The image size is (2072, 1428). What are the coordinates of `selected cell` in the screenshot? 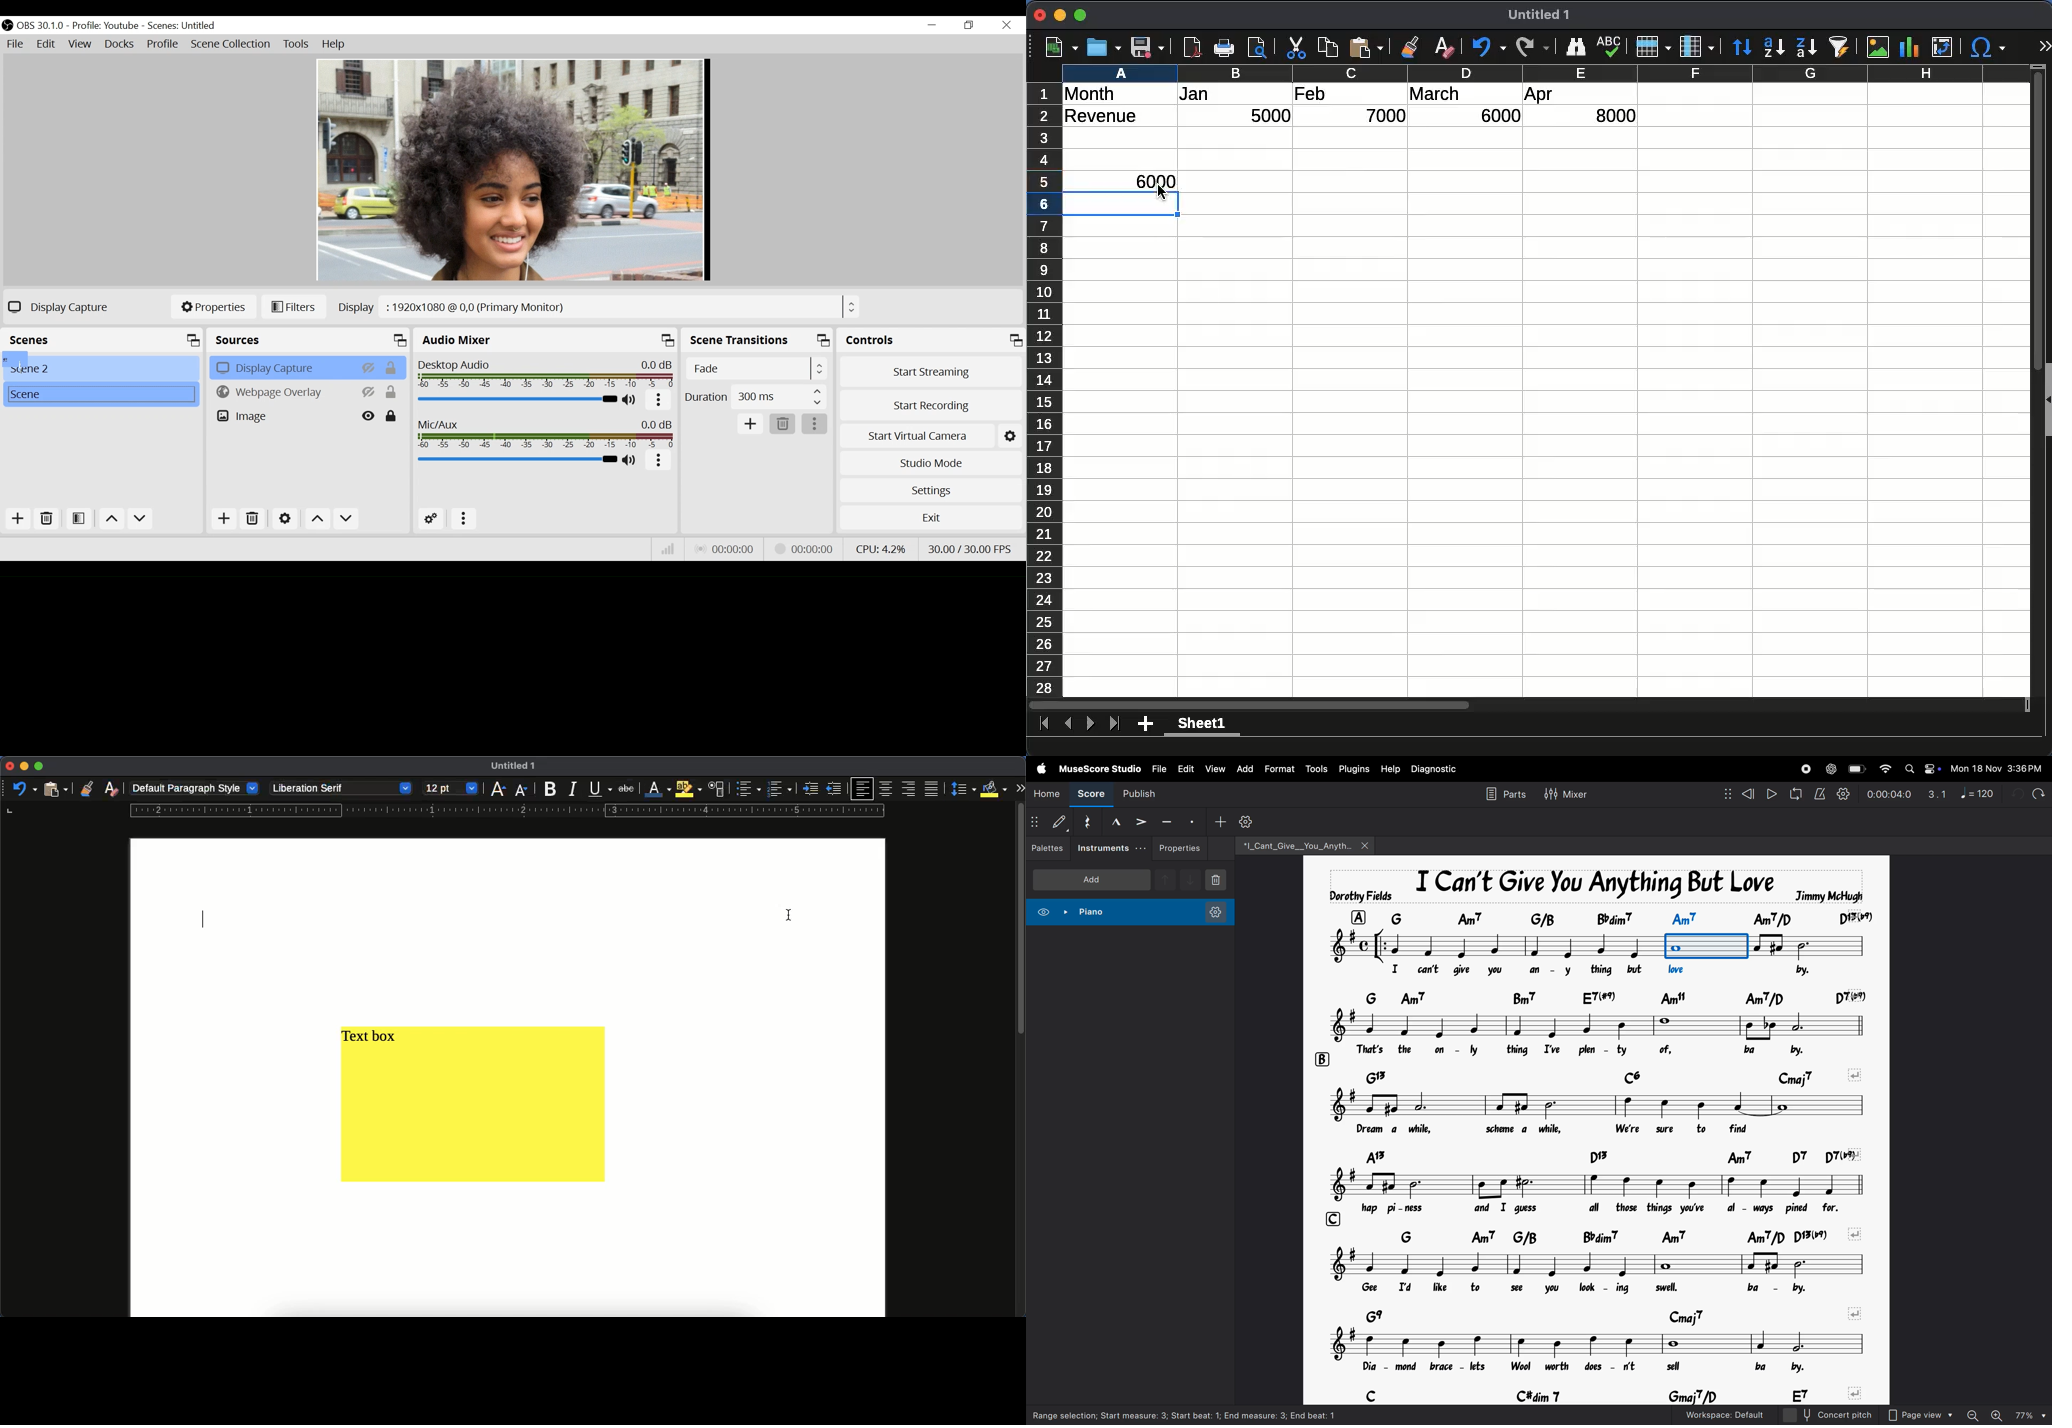 It's located at (1121, 203).